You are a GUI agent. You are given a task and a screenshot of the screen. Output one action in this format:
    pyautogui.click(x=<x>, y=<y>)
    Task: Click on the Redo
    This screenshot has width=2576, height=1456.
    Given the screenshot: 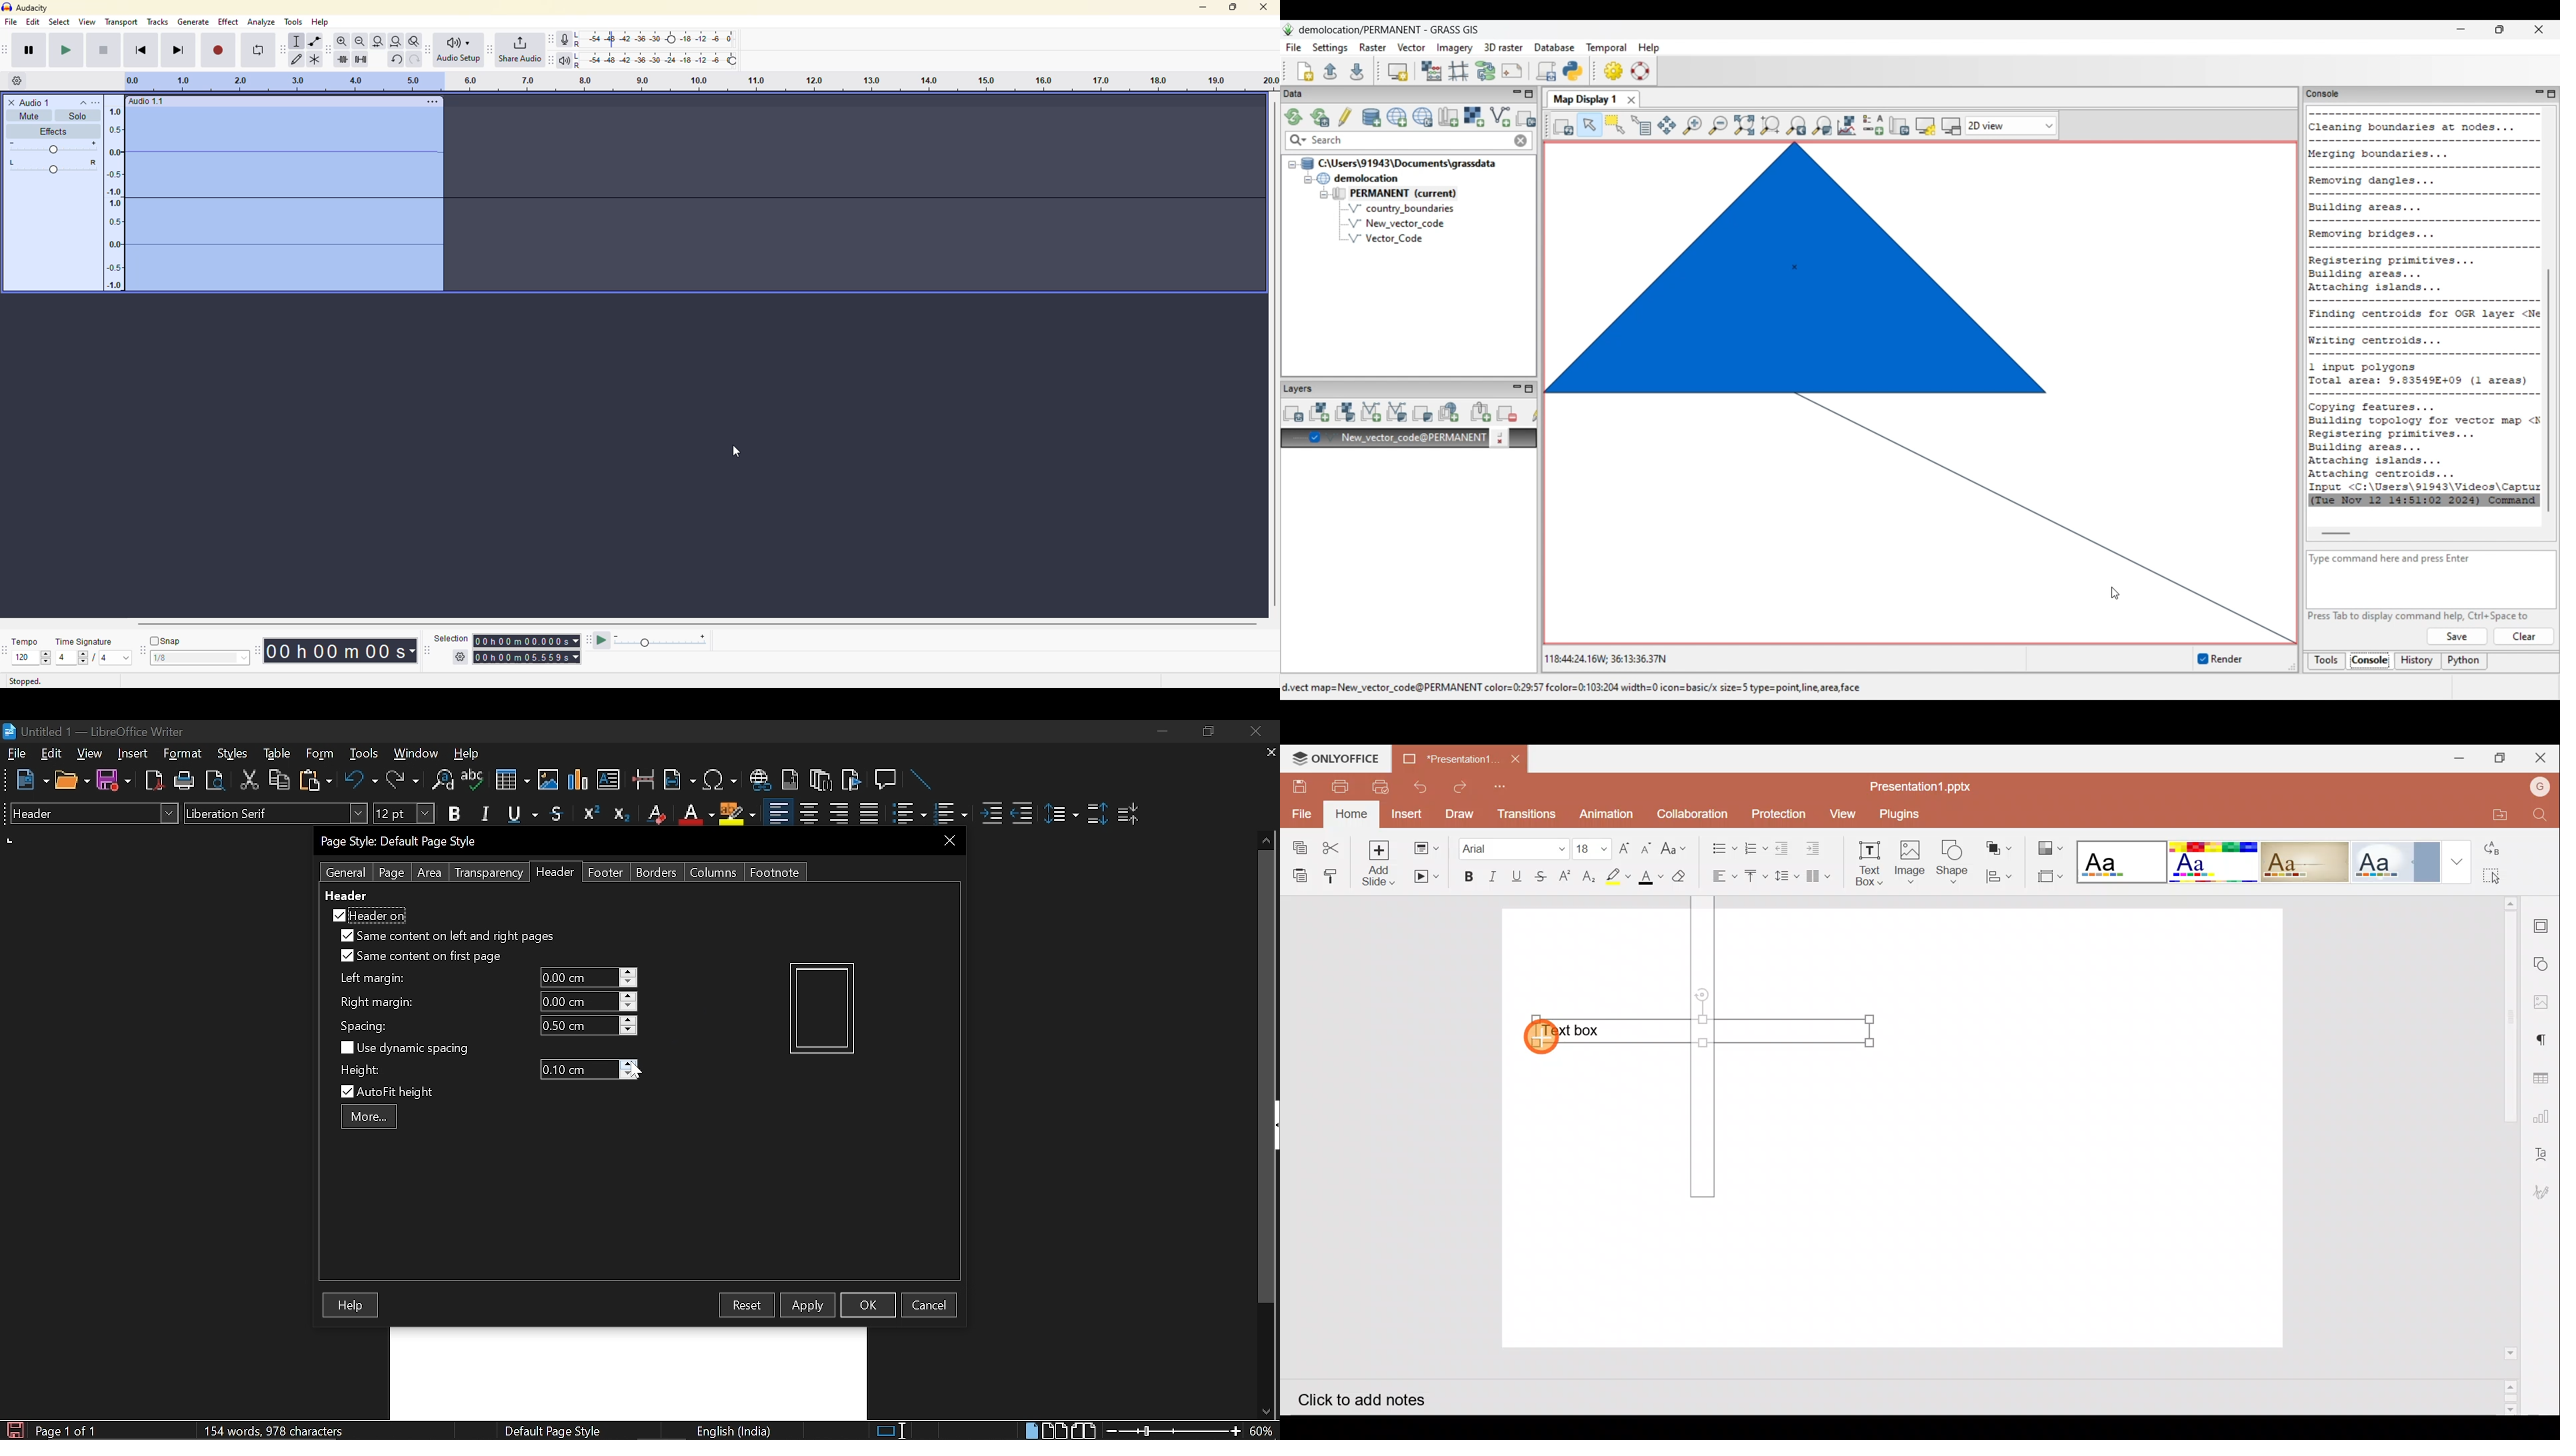 What is the action you would take?
    pyautogui.click(x=1461, y=787)
    